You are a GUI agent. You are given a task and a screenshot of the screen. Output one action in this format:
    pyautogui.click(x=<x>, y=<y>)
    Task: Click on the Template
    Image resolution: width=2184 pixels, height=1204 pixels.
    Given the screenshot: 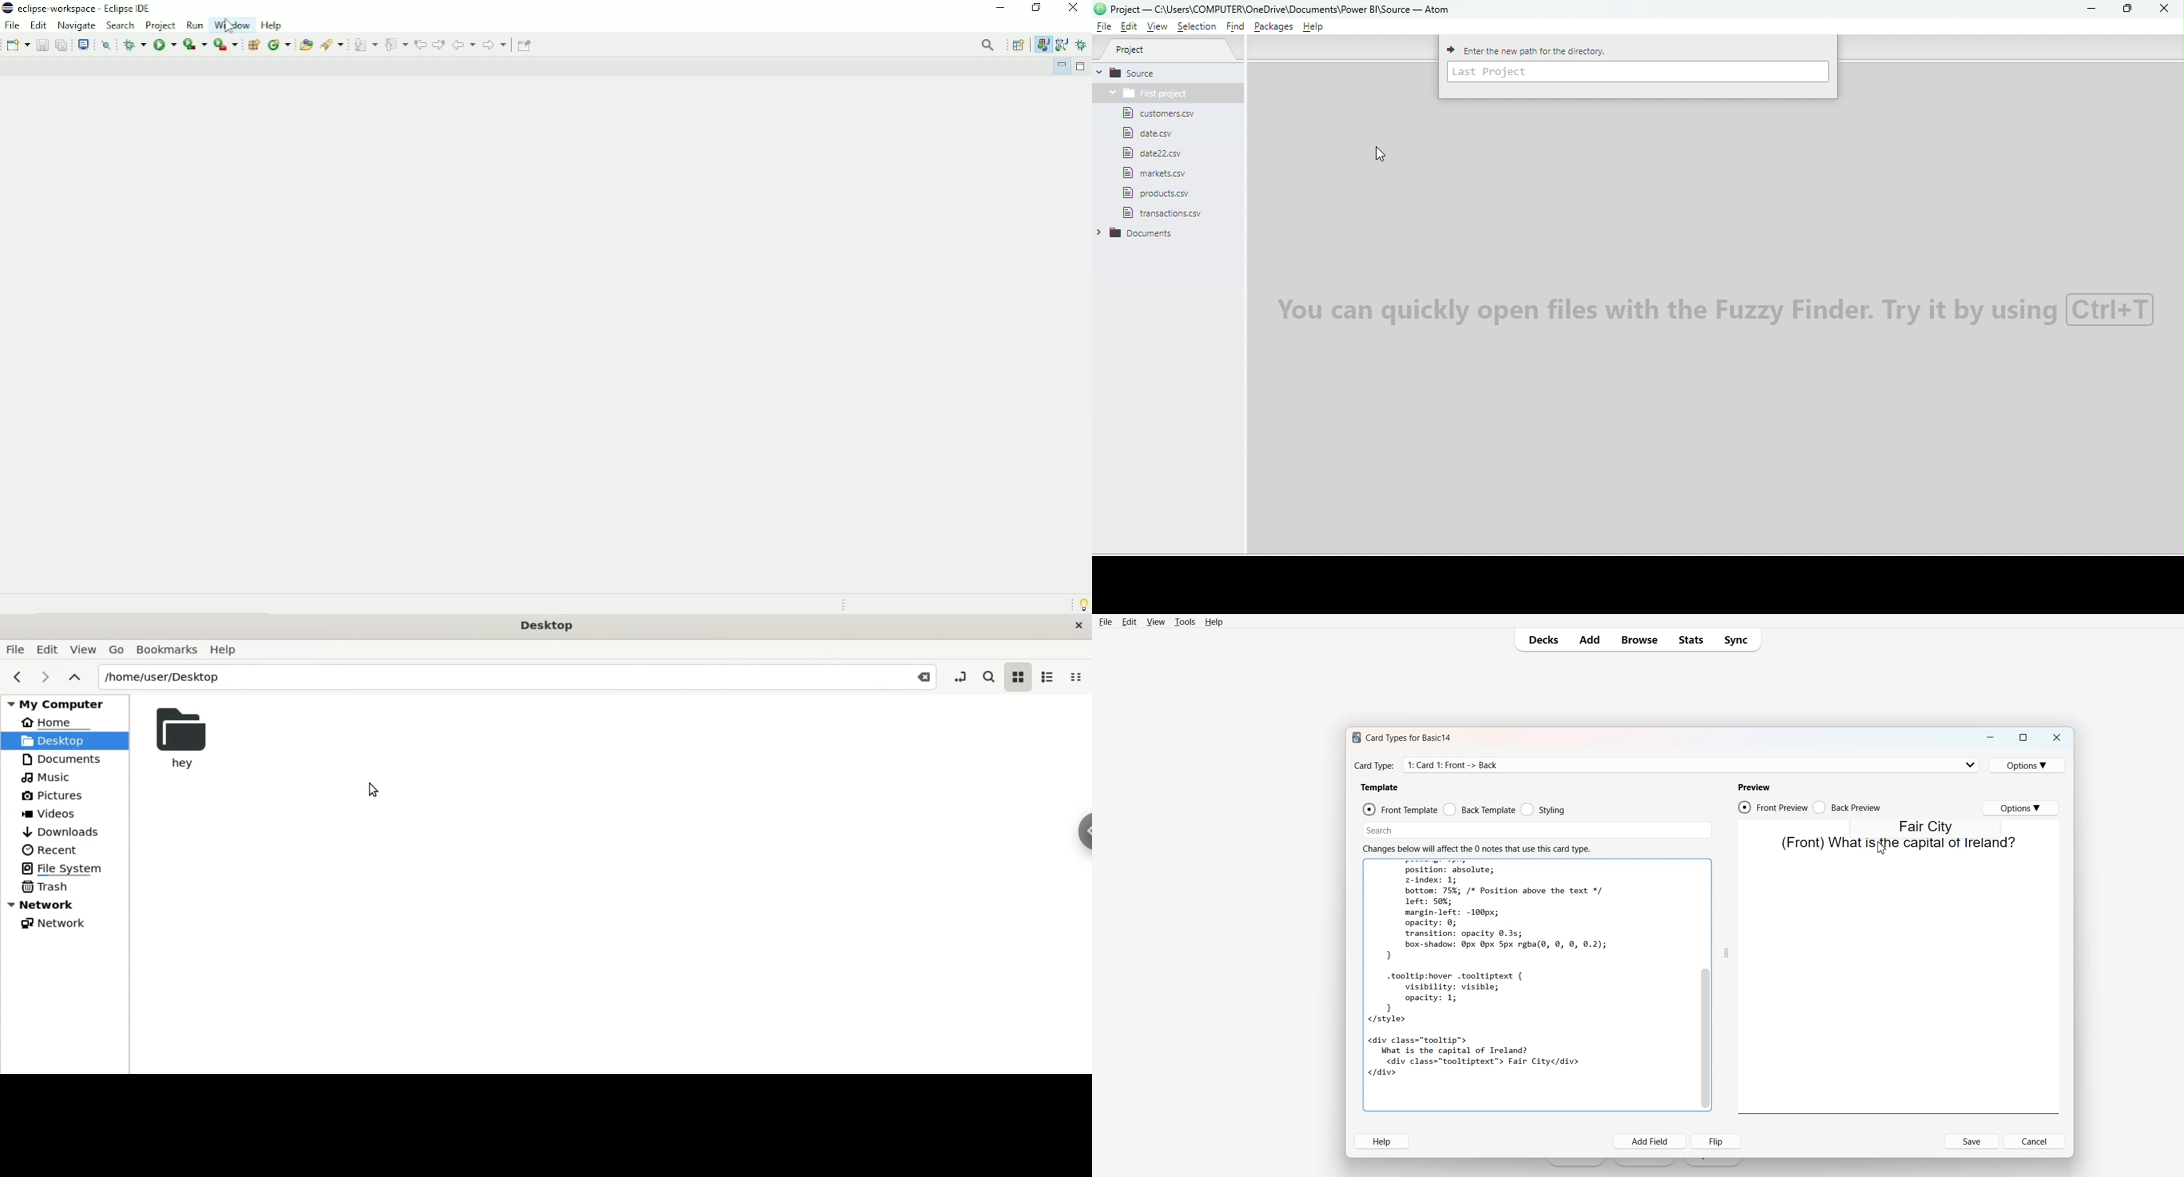 What is the action you would take?
    pyautogui.click(x=1380, y=787)
    